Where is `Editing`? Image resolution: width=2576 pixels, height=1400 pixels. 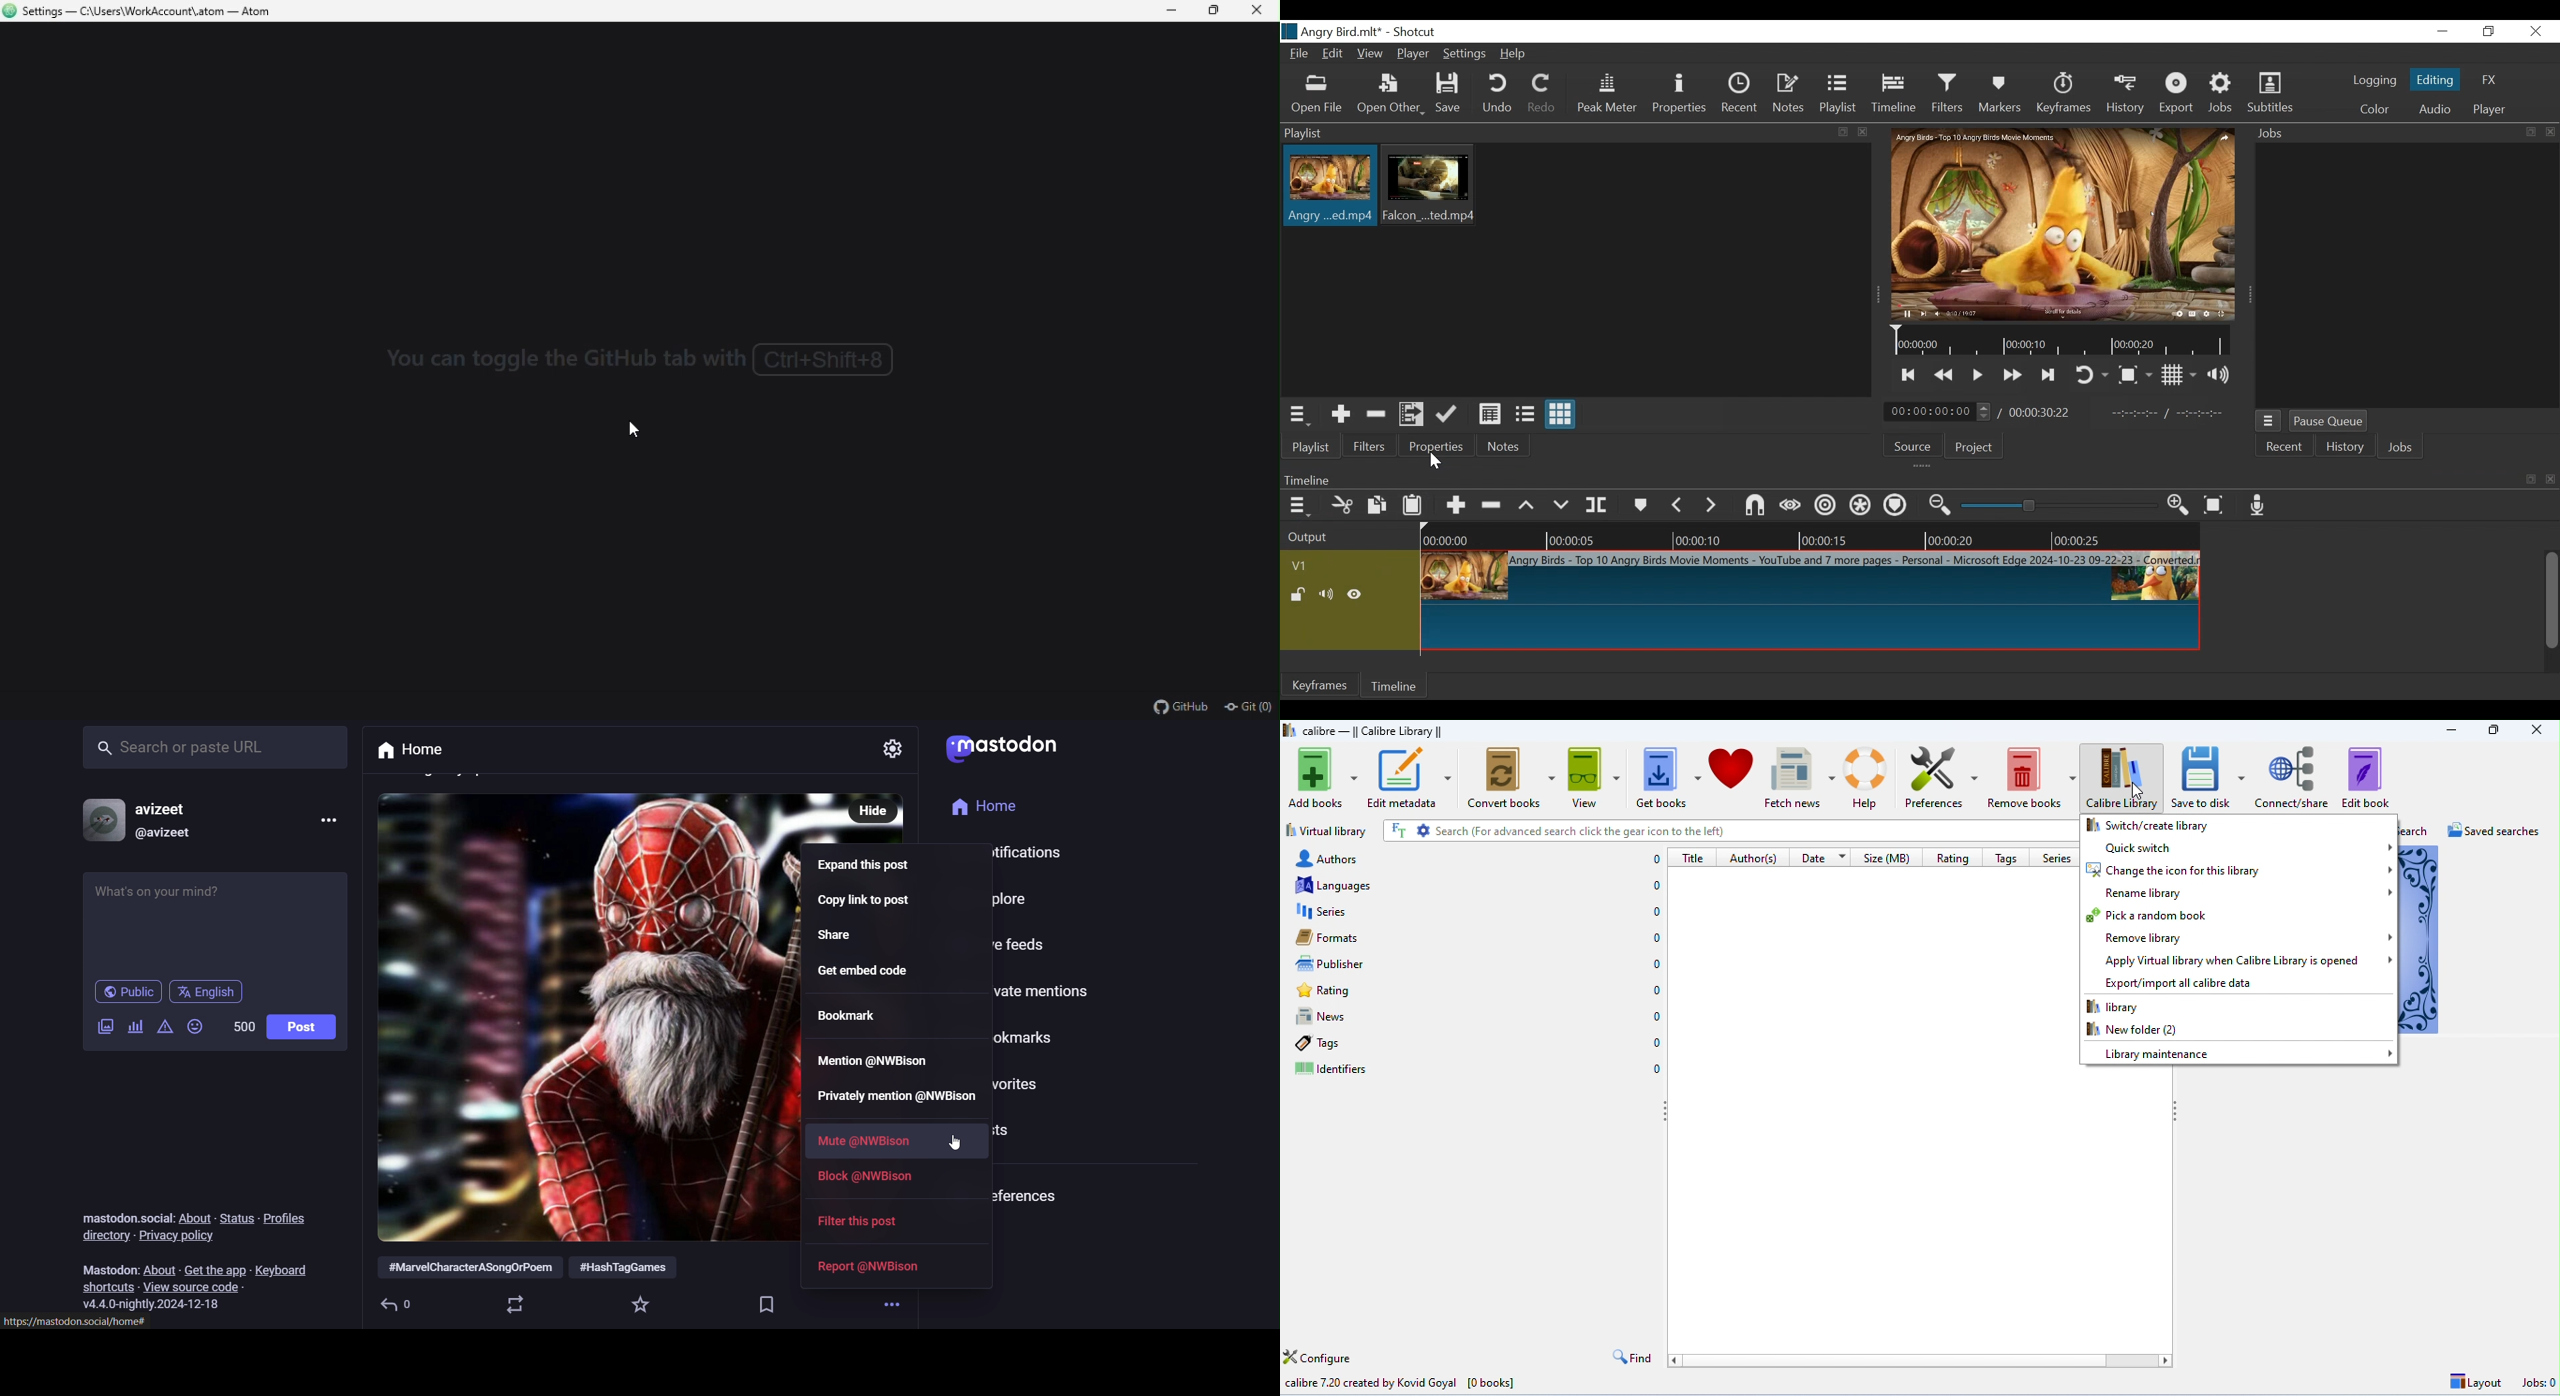 Editing is located at coordinates (2435, 80).